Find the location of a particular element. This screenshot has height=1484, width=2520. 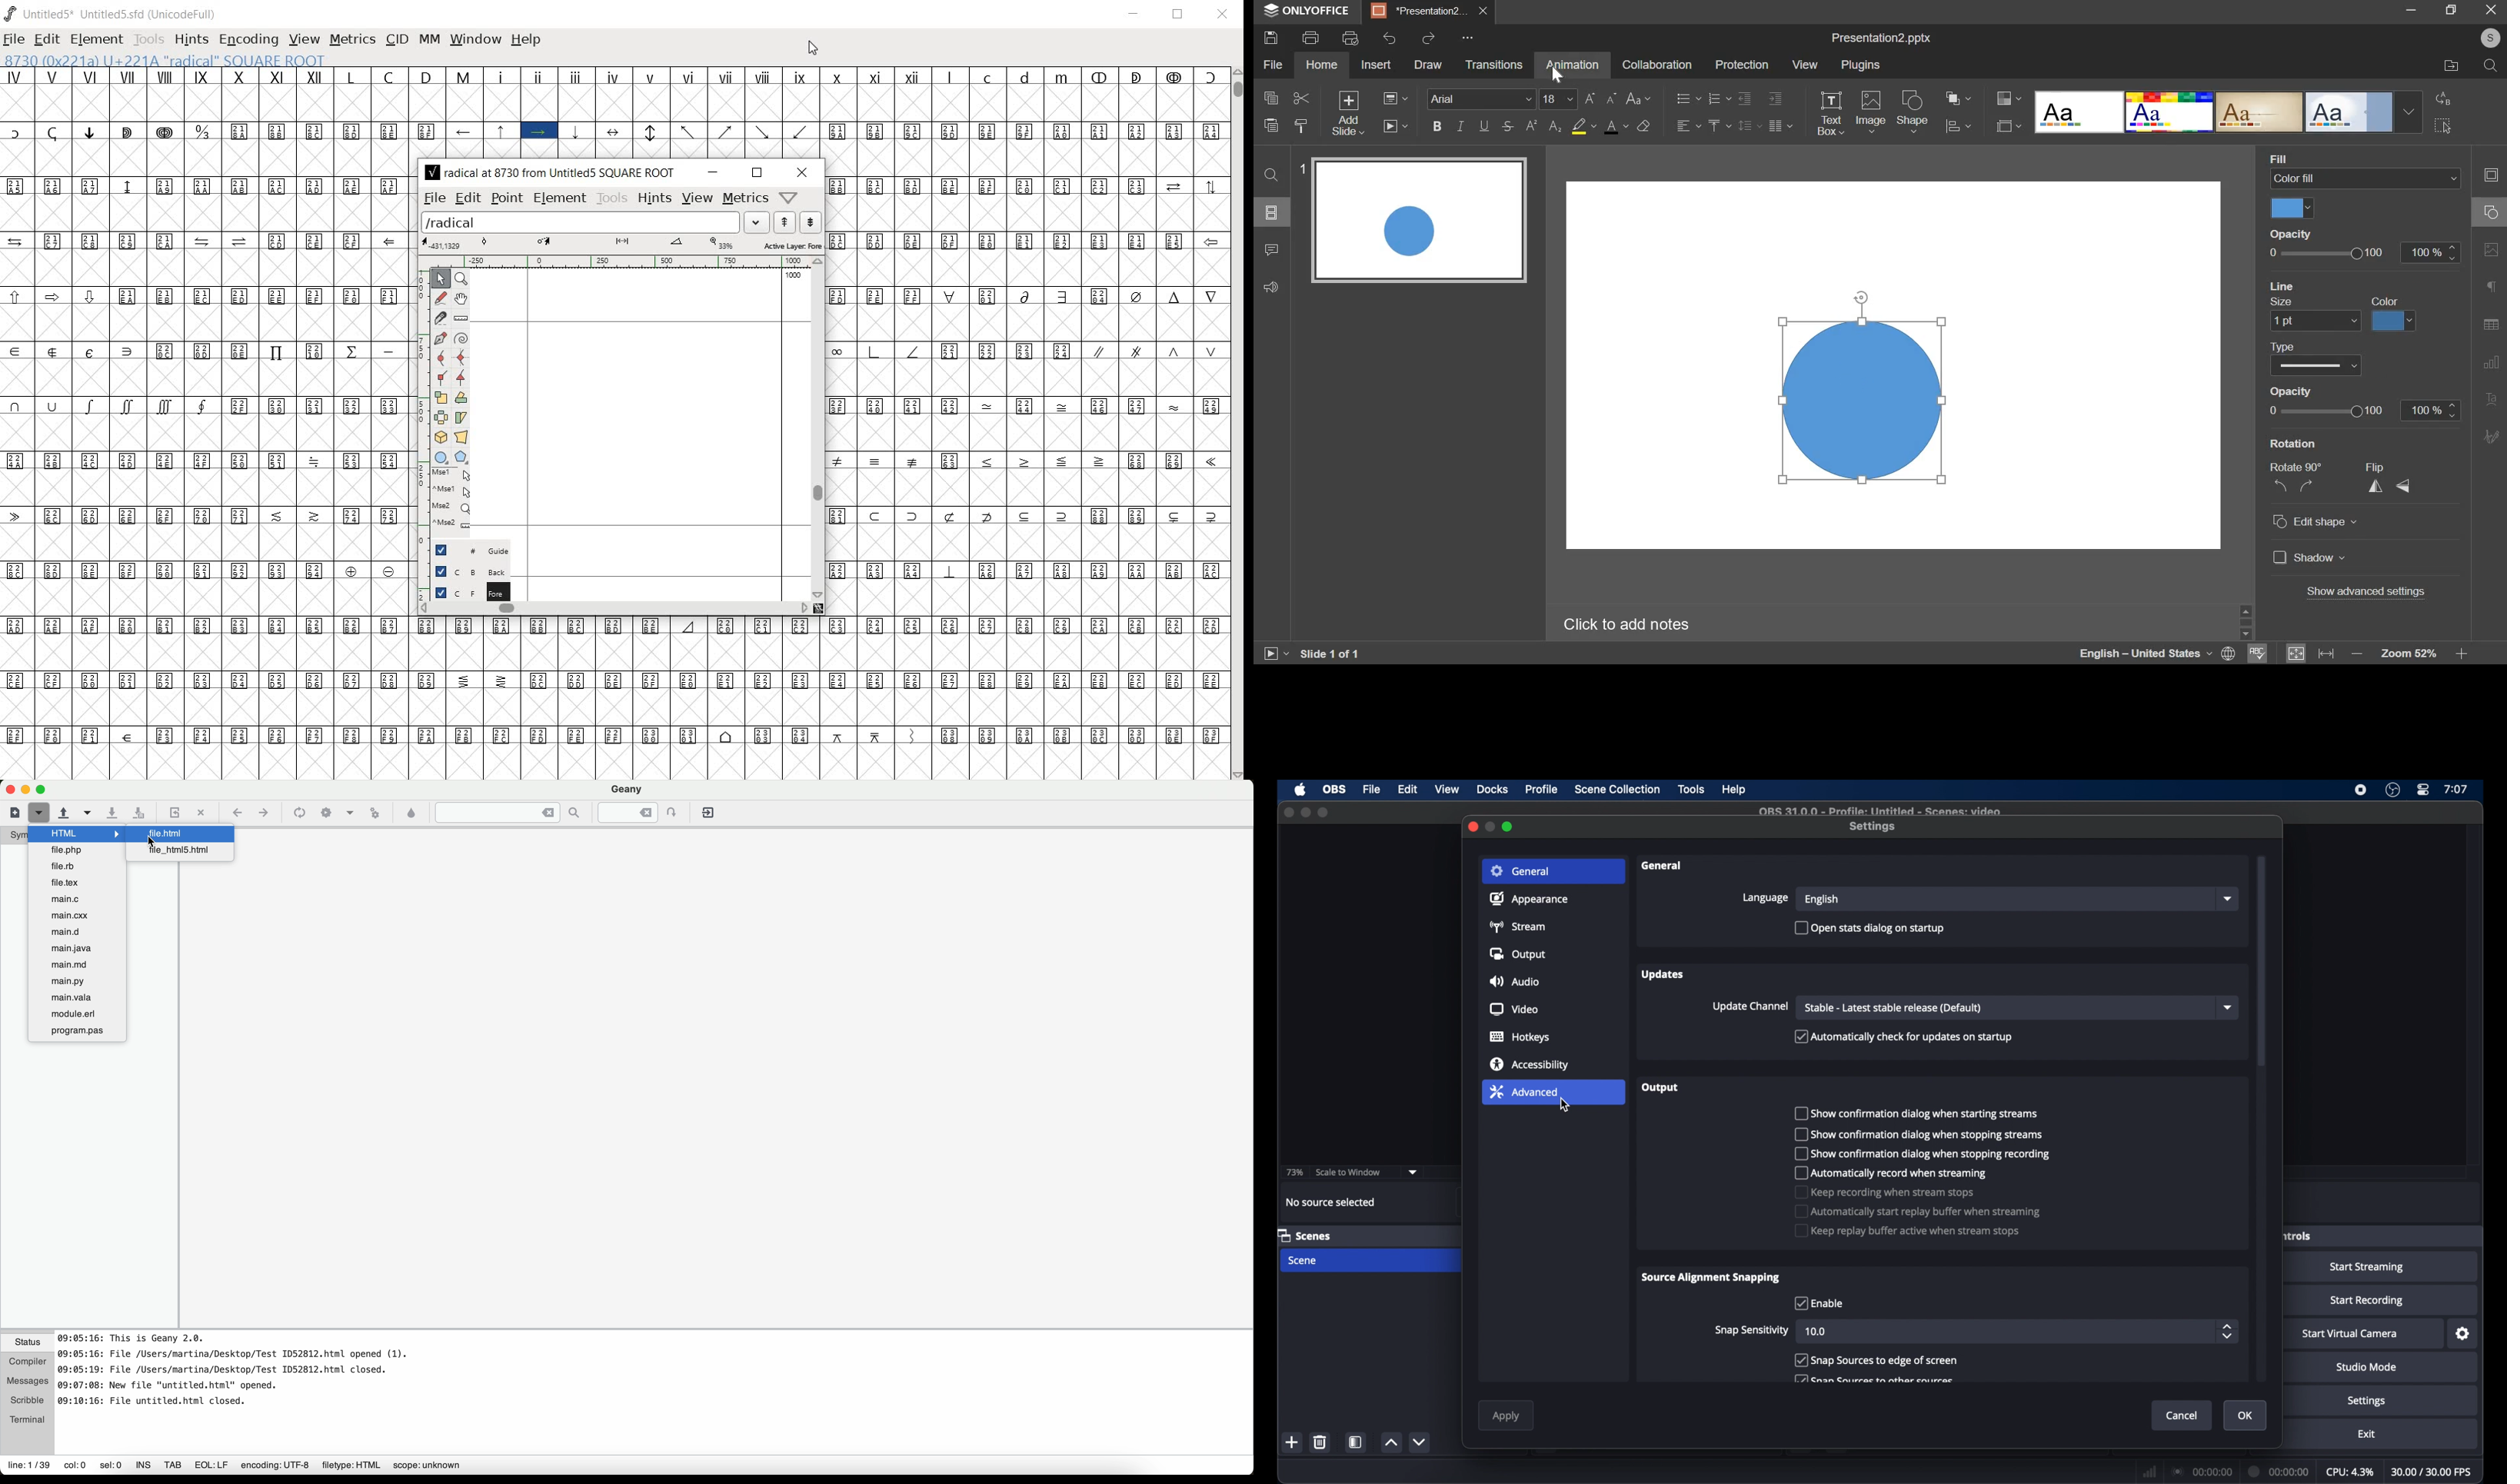

align shape is located at coordinates (1956, 125).